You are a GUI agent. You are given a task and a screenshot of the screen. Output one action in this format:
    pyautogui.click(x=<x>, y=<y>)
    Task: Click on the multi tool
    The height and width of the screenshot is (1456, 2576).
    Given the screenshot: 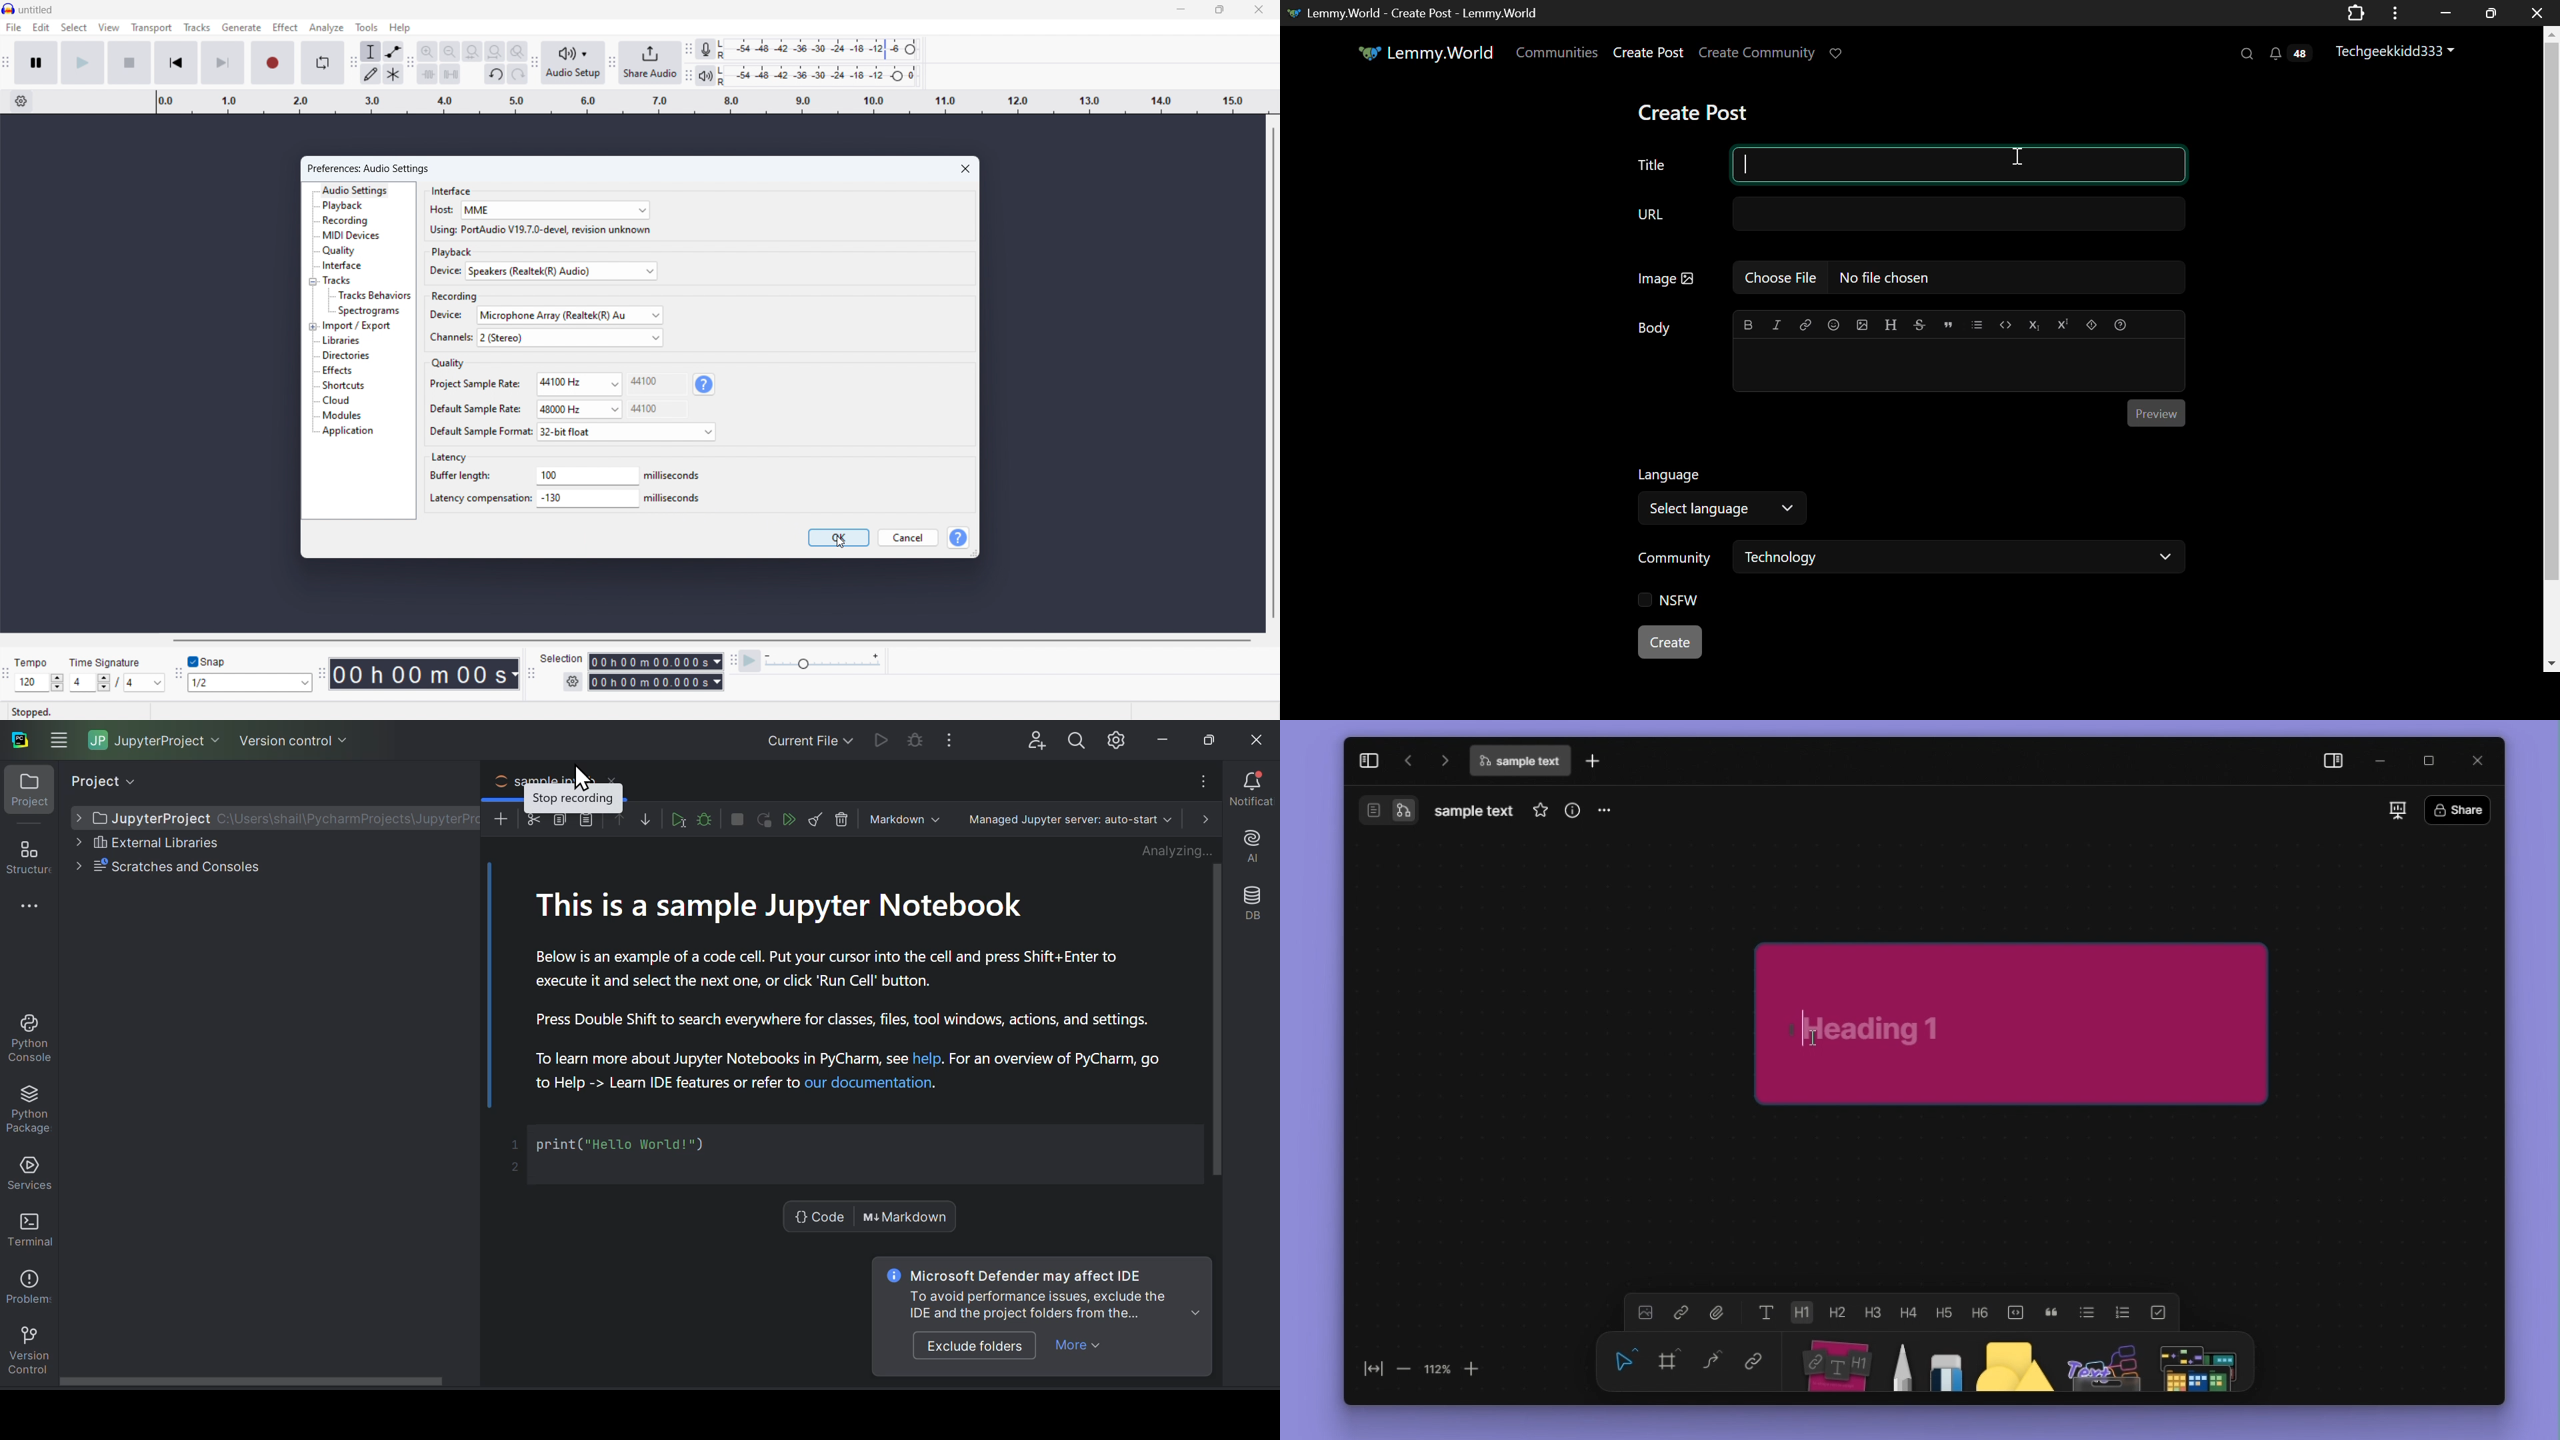 What is the action you would take?
    pyautogui.click(x=393, y=74)
    